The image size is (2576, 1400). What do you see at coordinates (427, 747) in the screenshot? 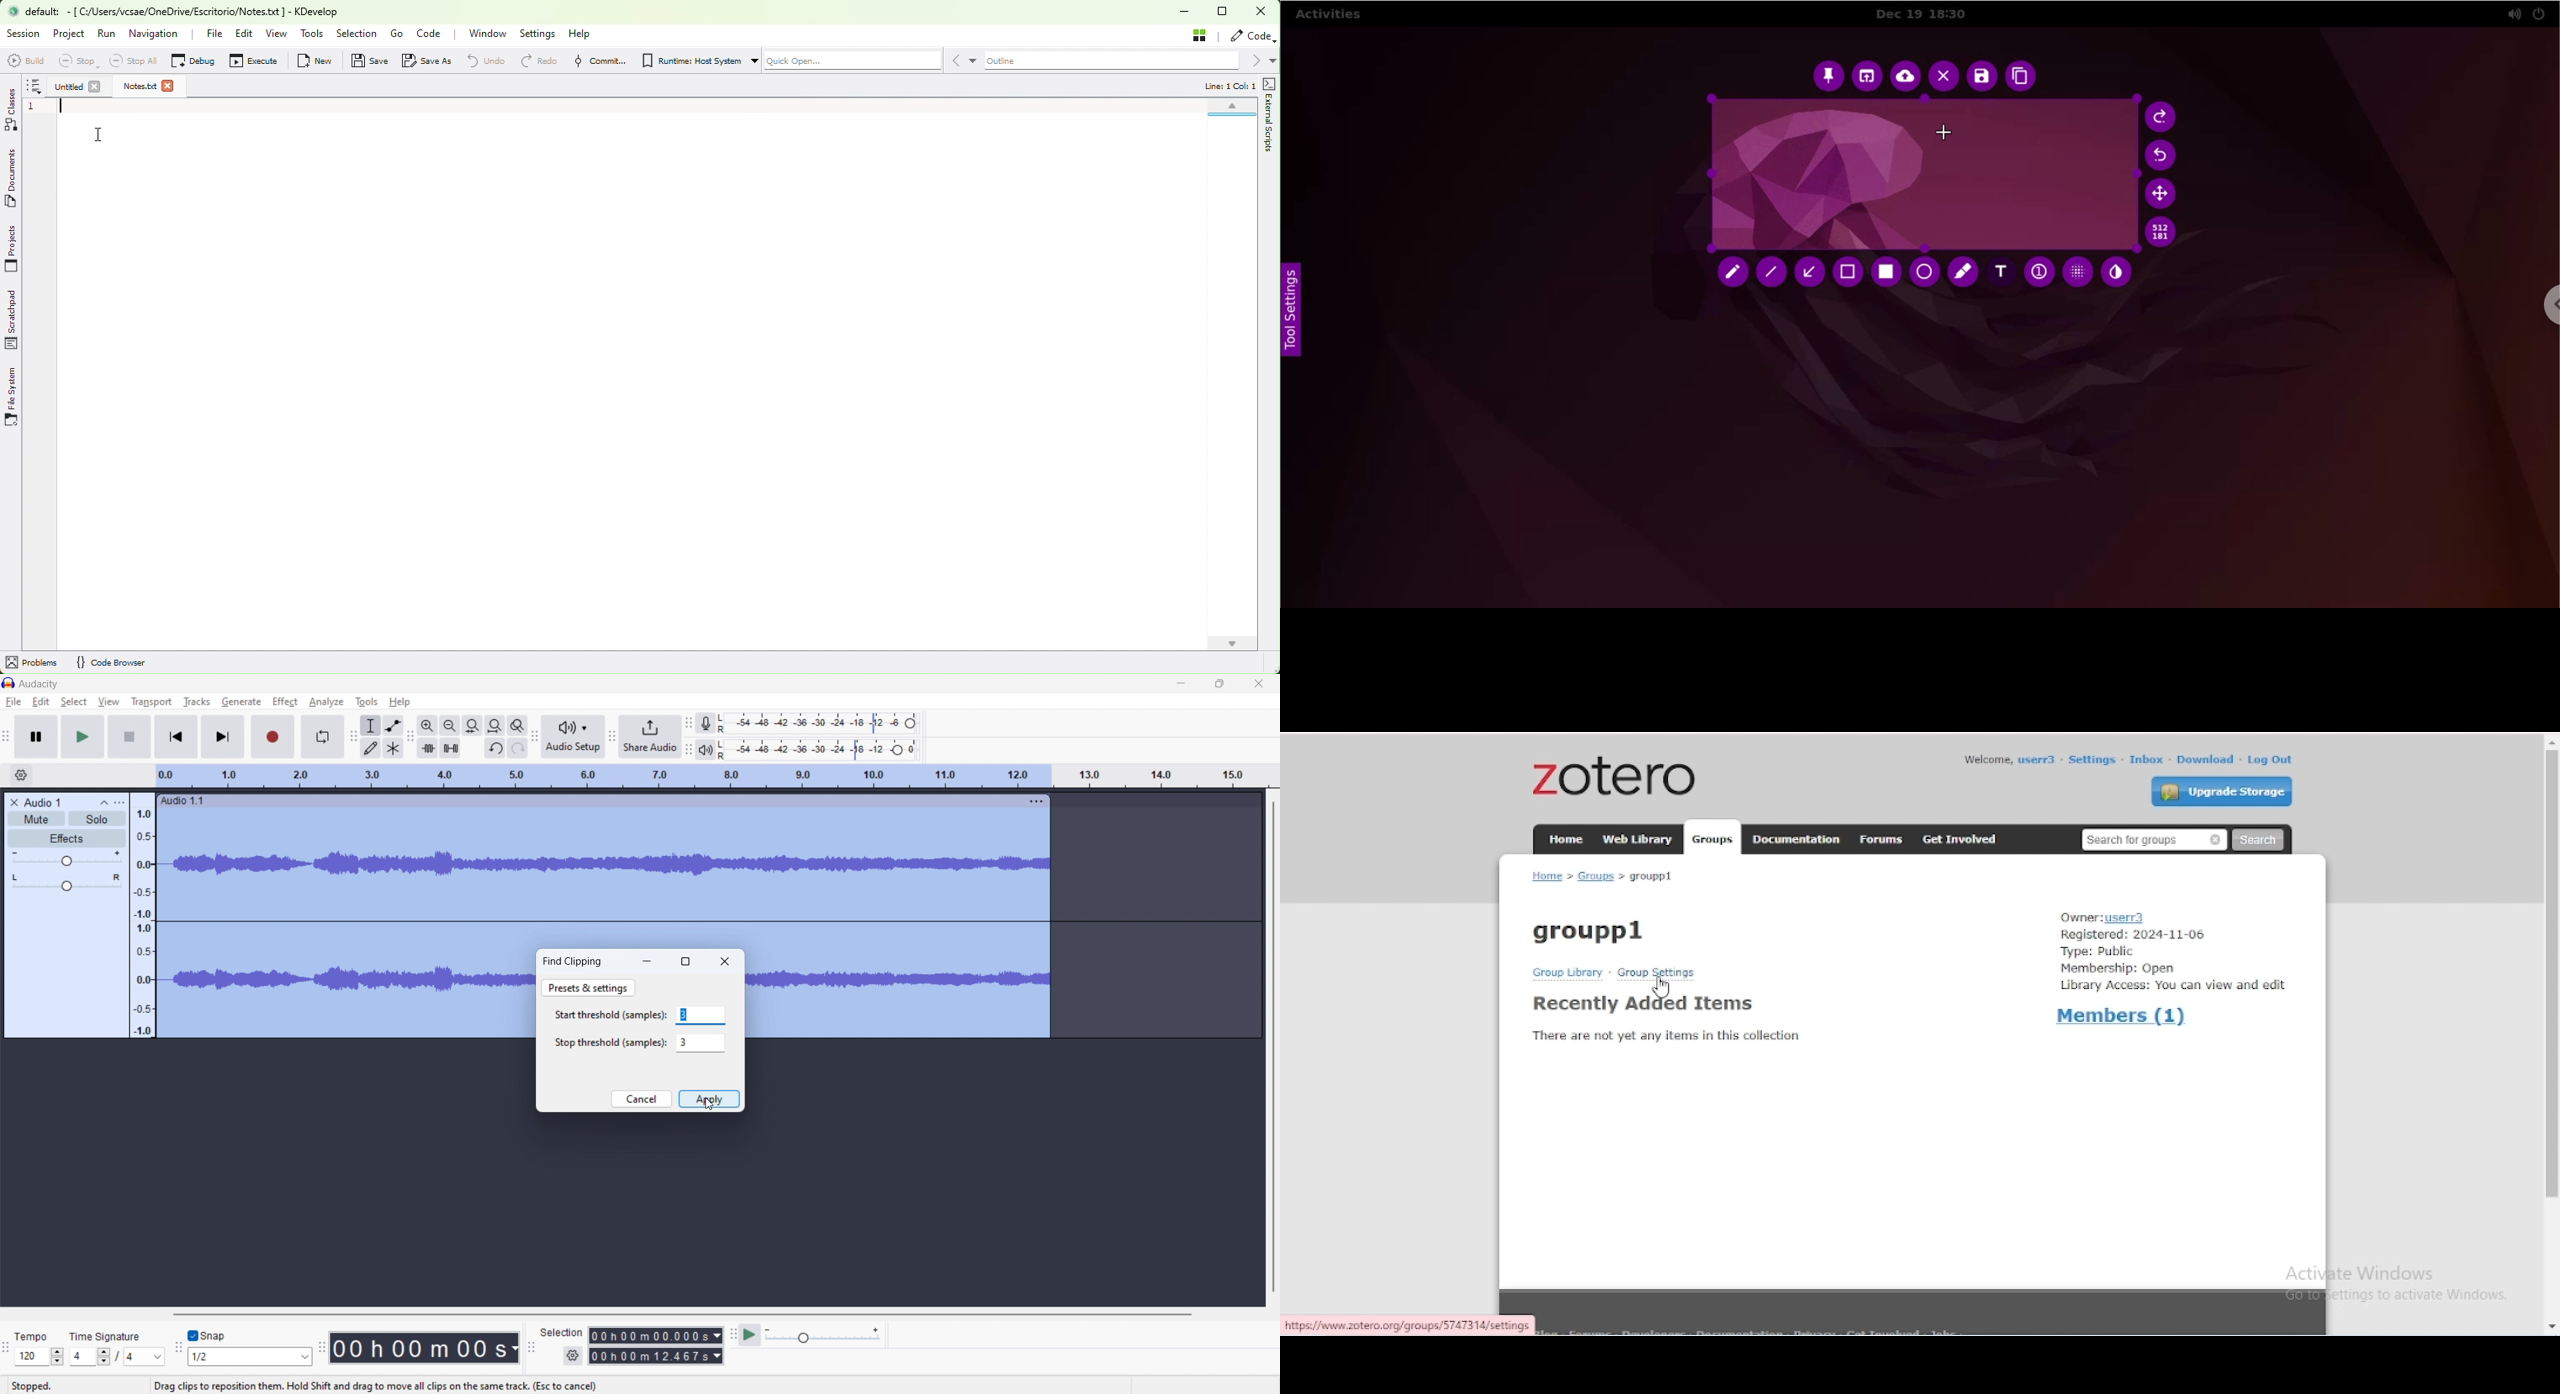
I see `trim audio outside selection` at bounding box center [427, 747].